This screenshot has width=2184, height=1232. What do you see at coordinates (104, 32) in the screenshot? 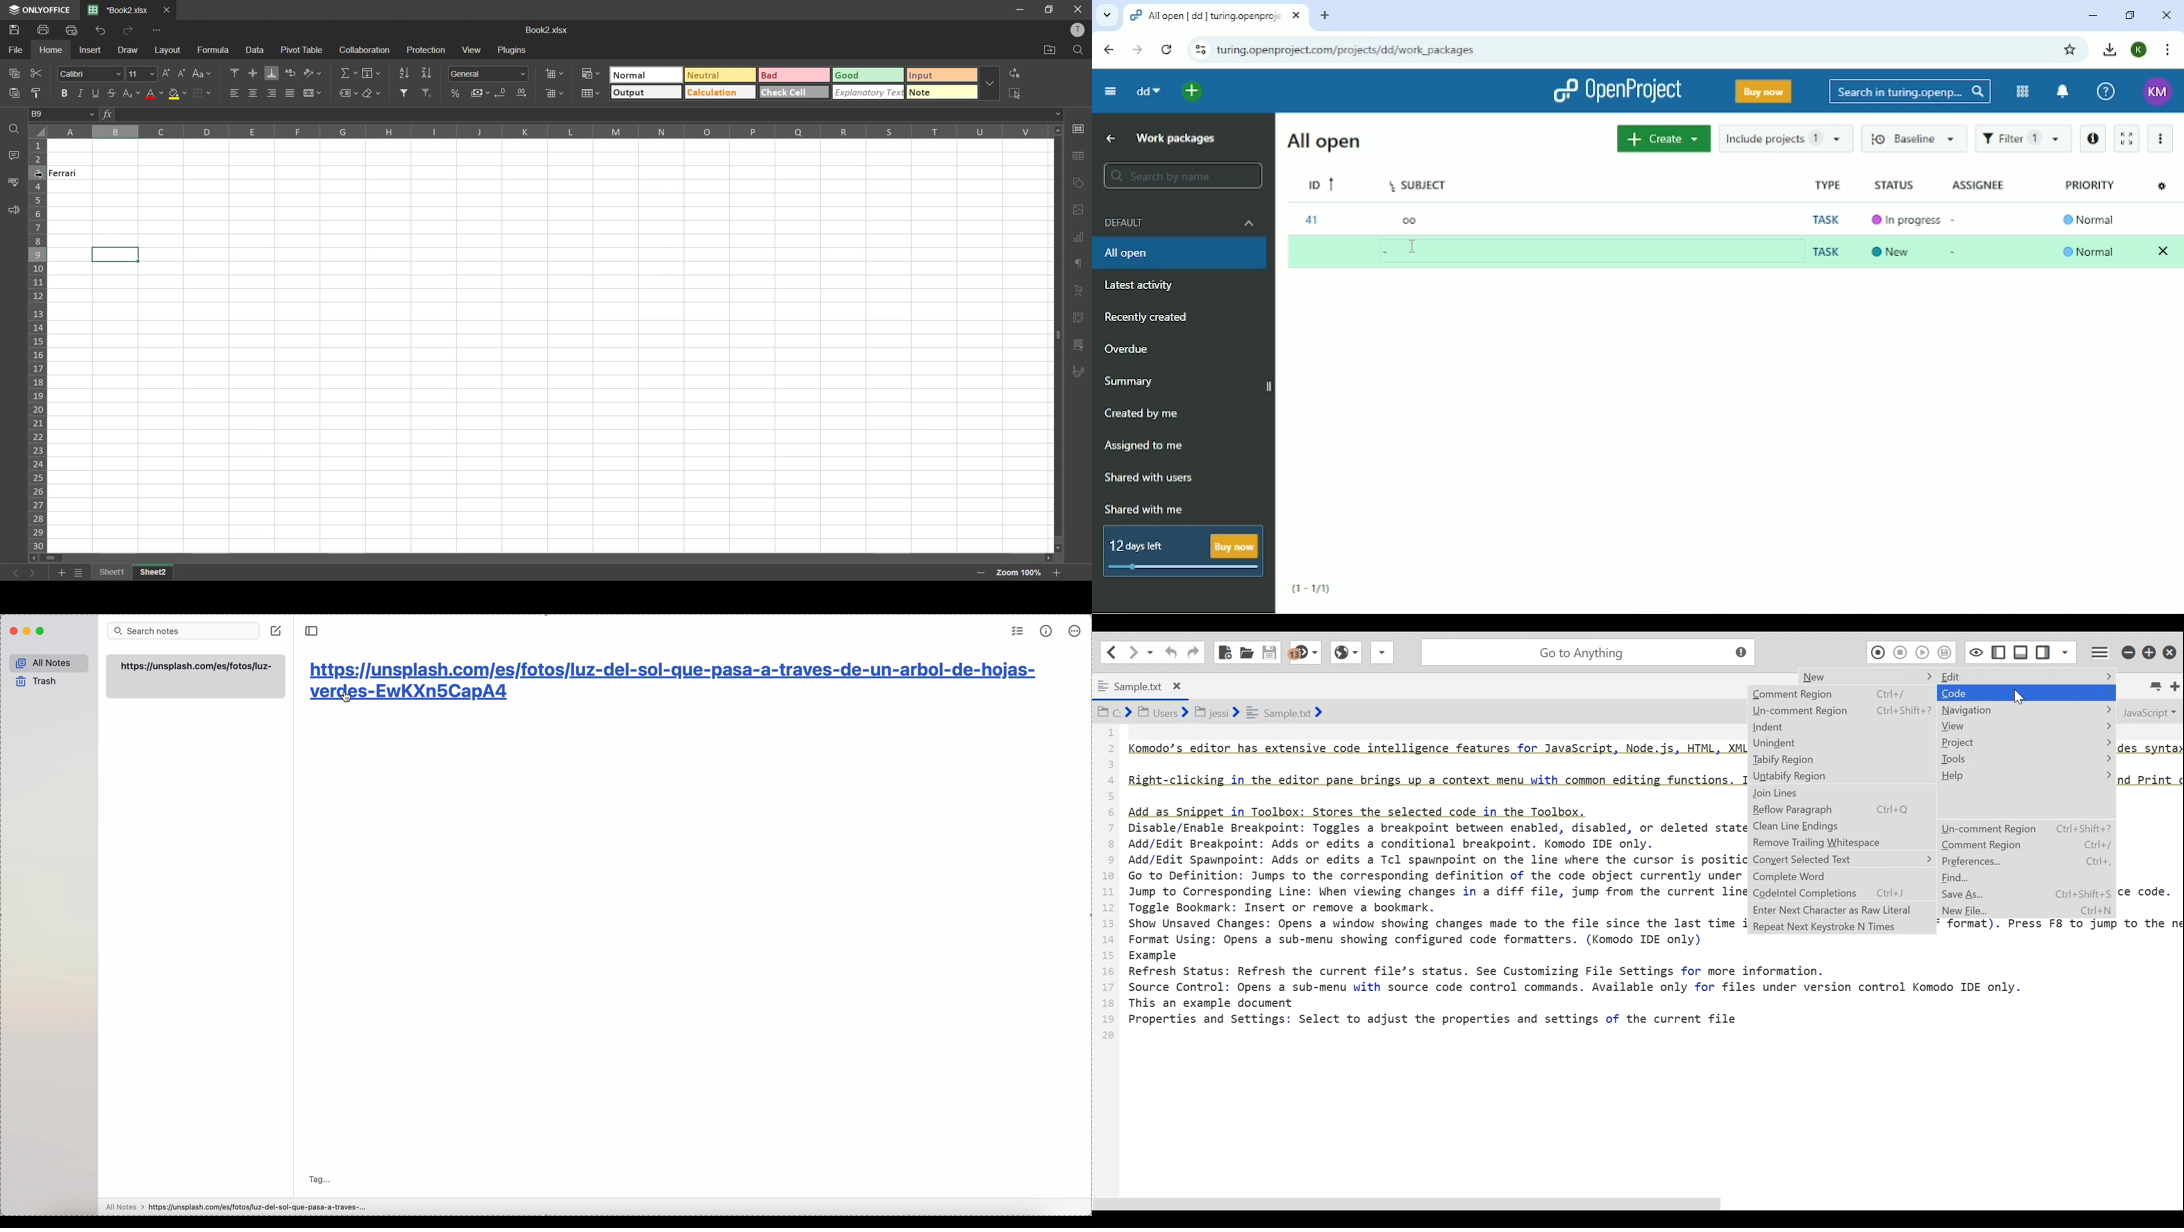
I see `undo` at bounding box center [104, 32].